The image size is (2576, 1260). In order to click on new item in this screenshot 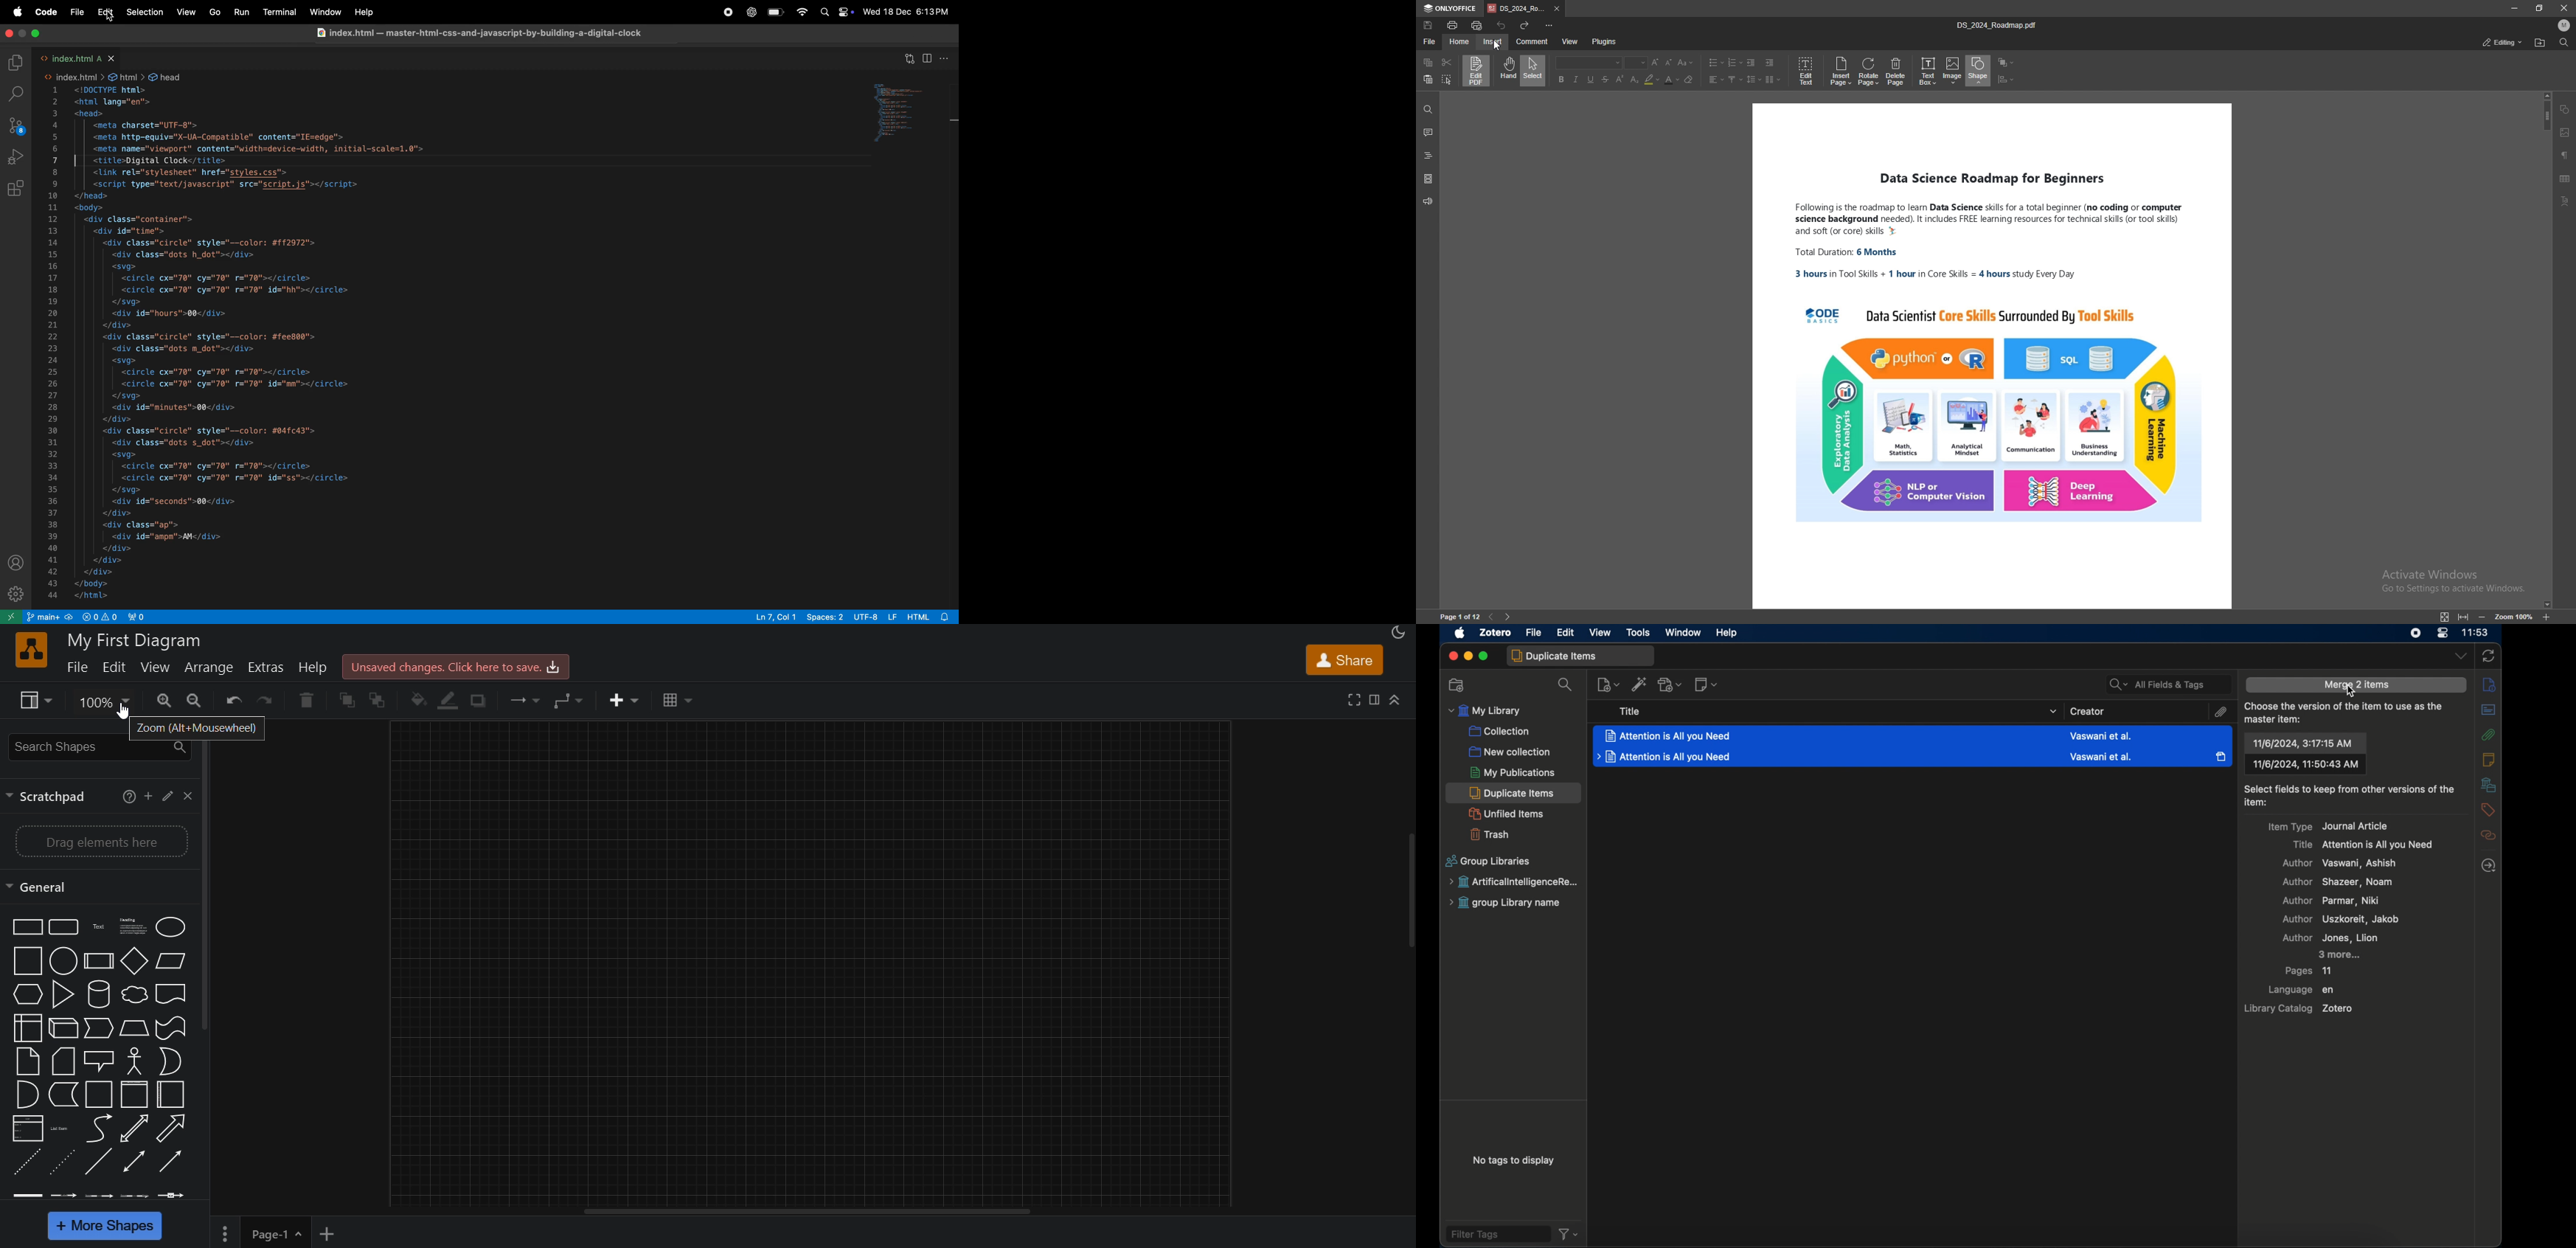, I will do `click(1608, 685)`.